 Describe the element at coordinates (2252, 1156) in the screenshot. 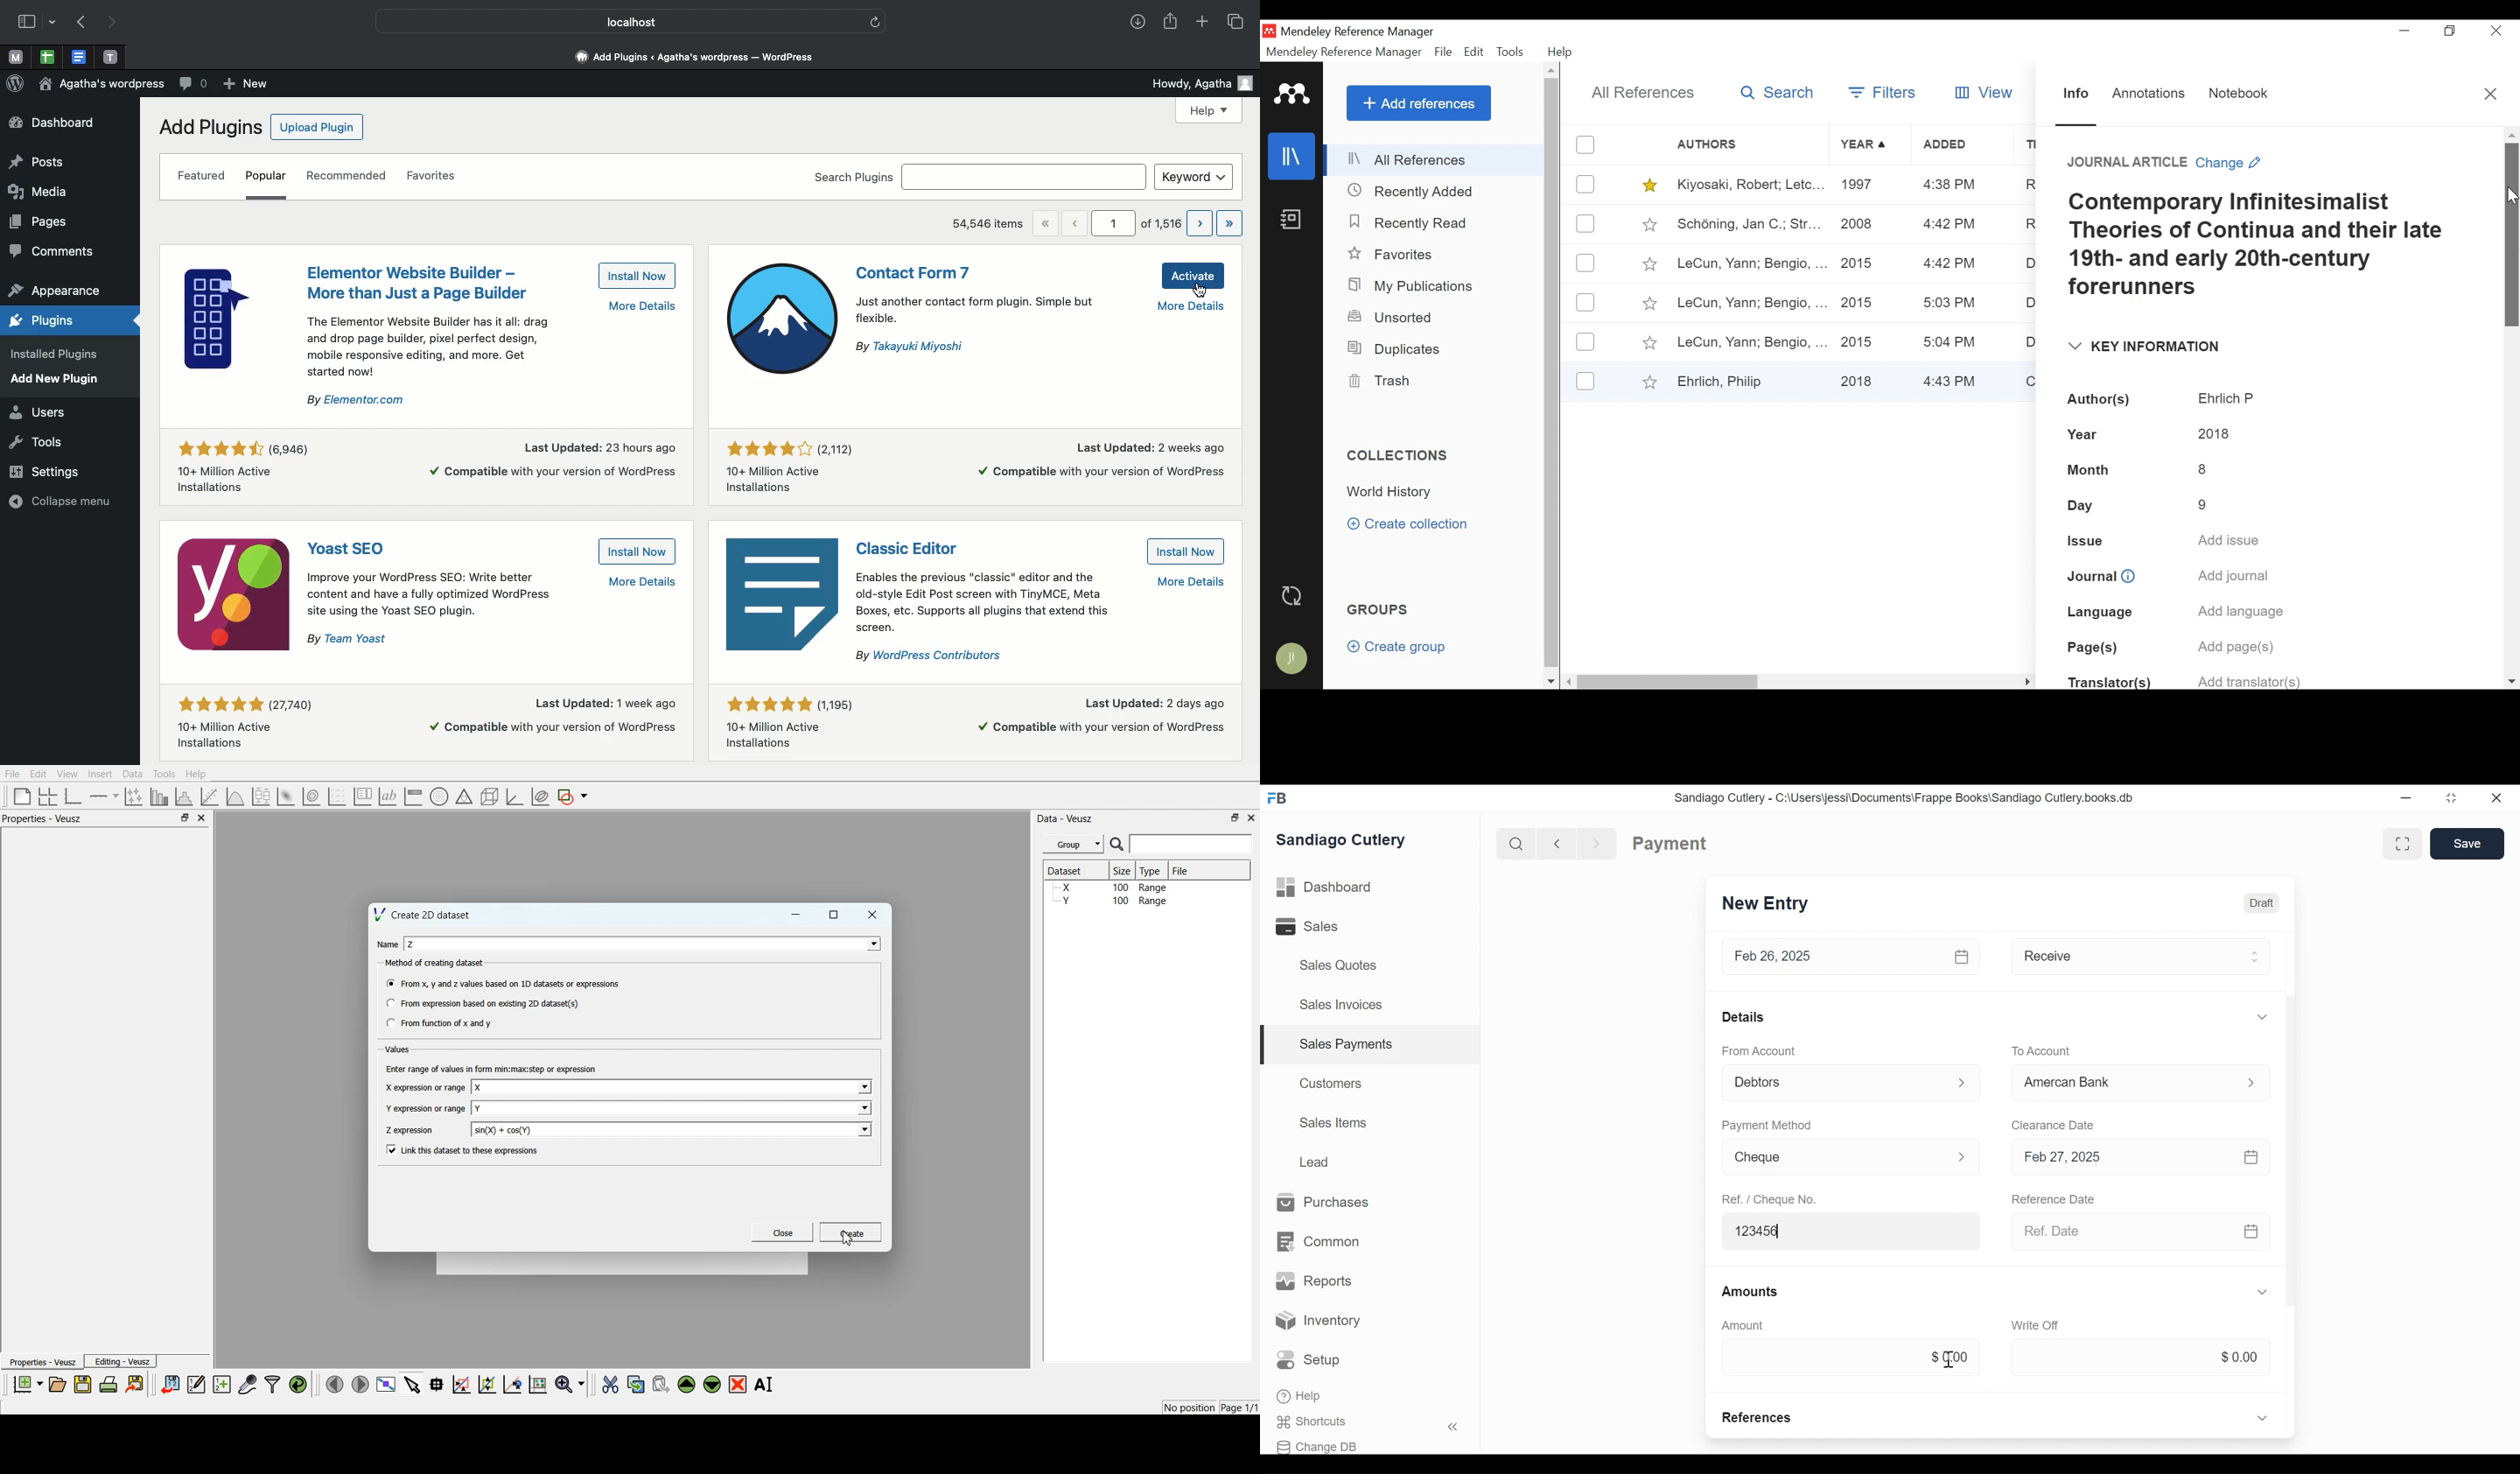

I see `Calendar` at that location.